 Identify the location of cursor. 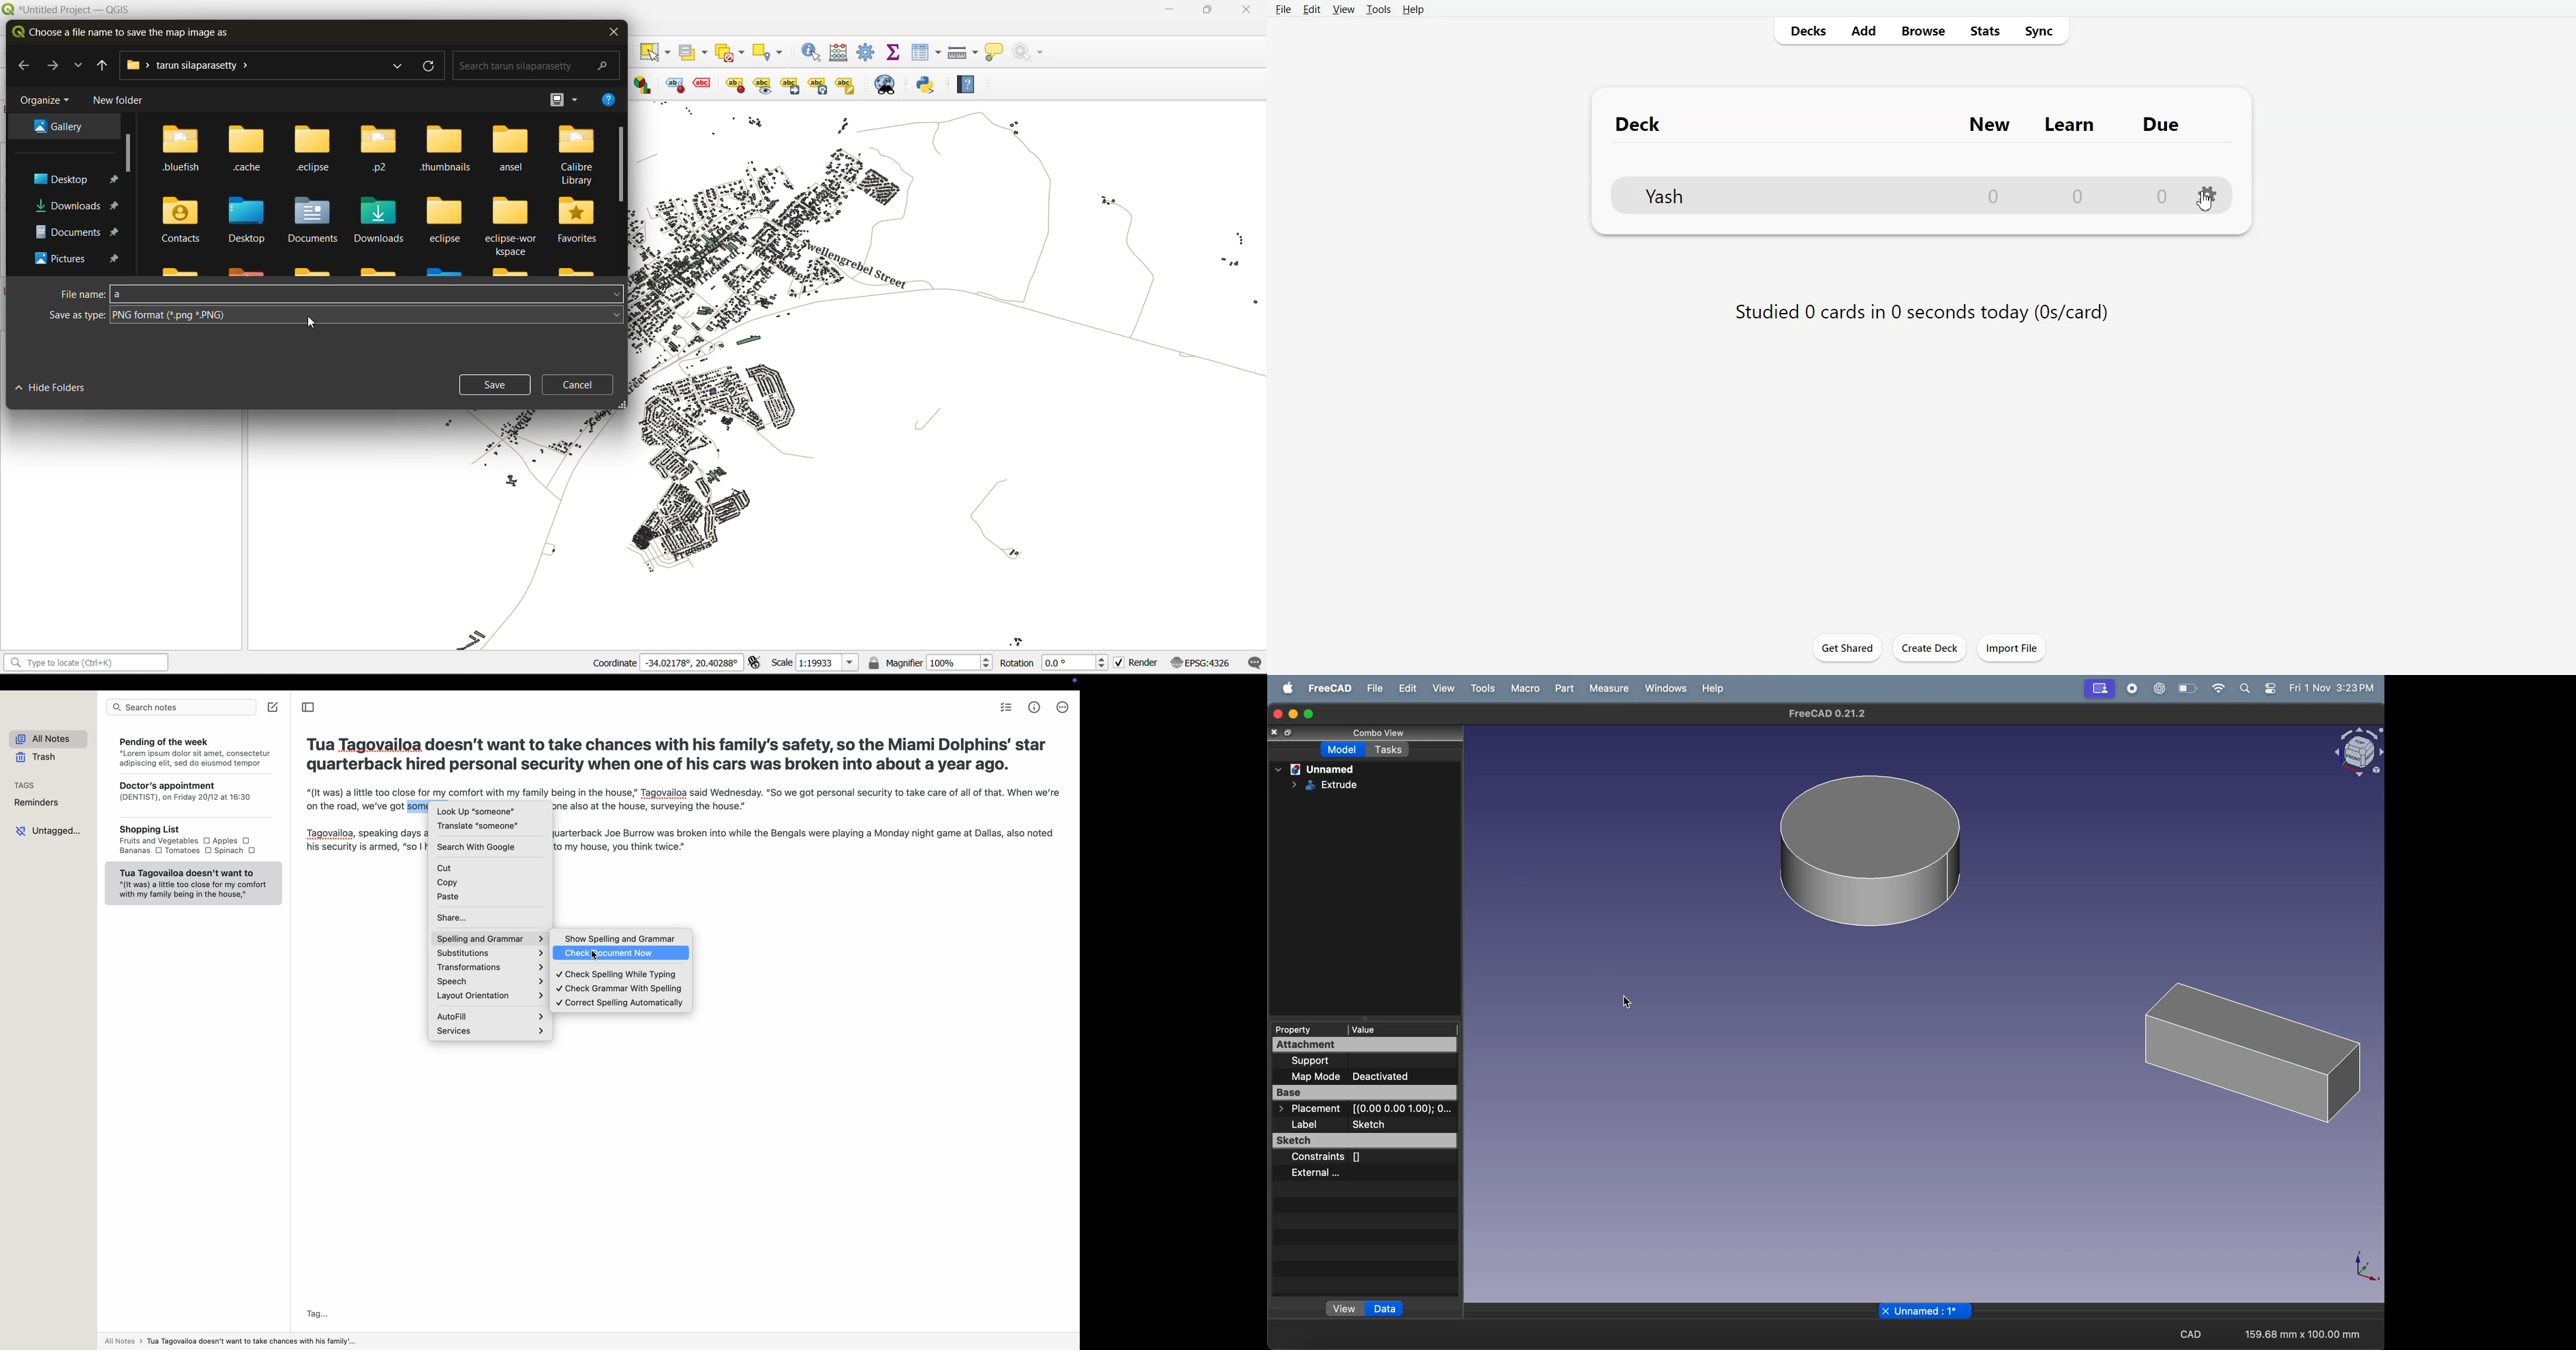
(316, 328).